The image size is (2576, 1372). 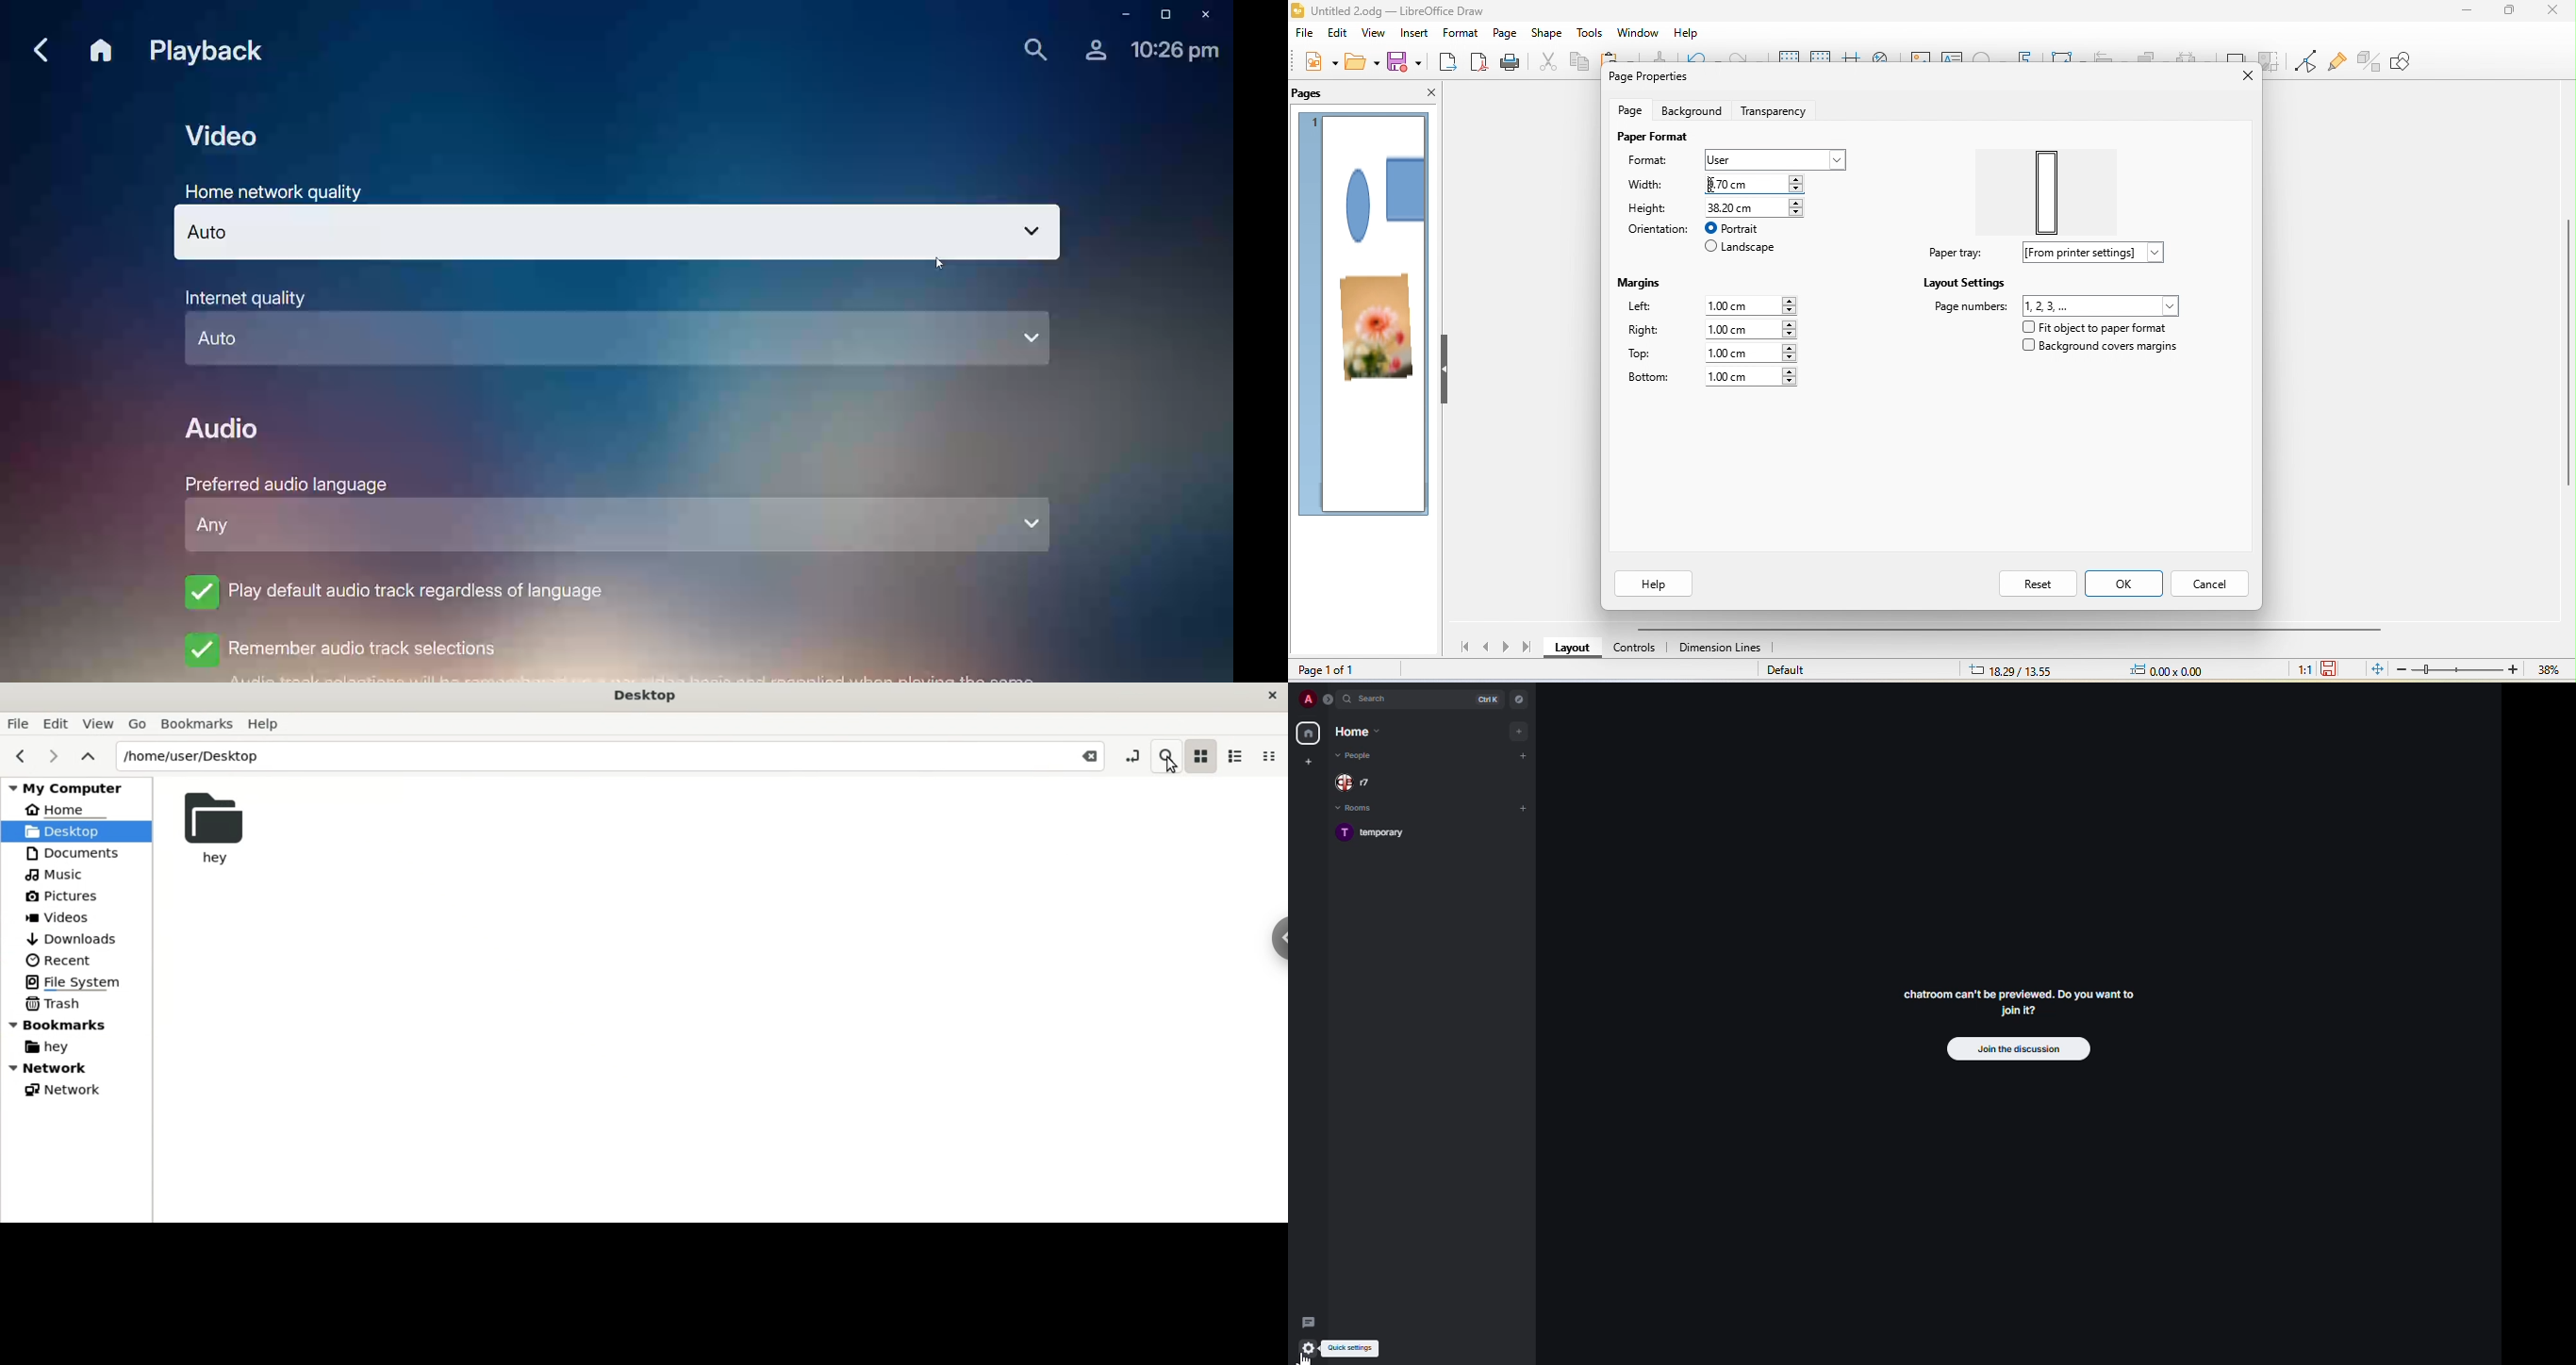 What do you see at coordinates (1309, 734) in the screenshot?
I see `home` at bounding box center [1309, 734].